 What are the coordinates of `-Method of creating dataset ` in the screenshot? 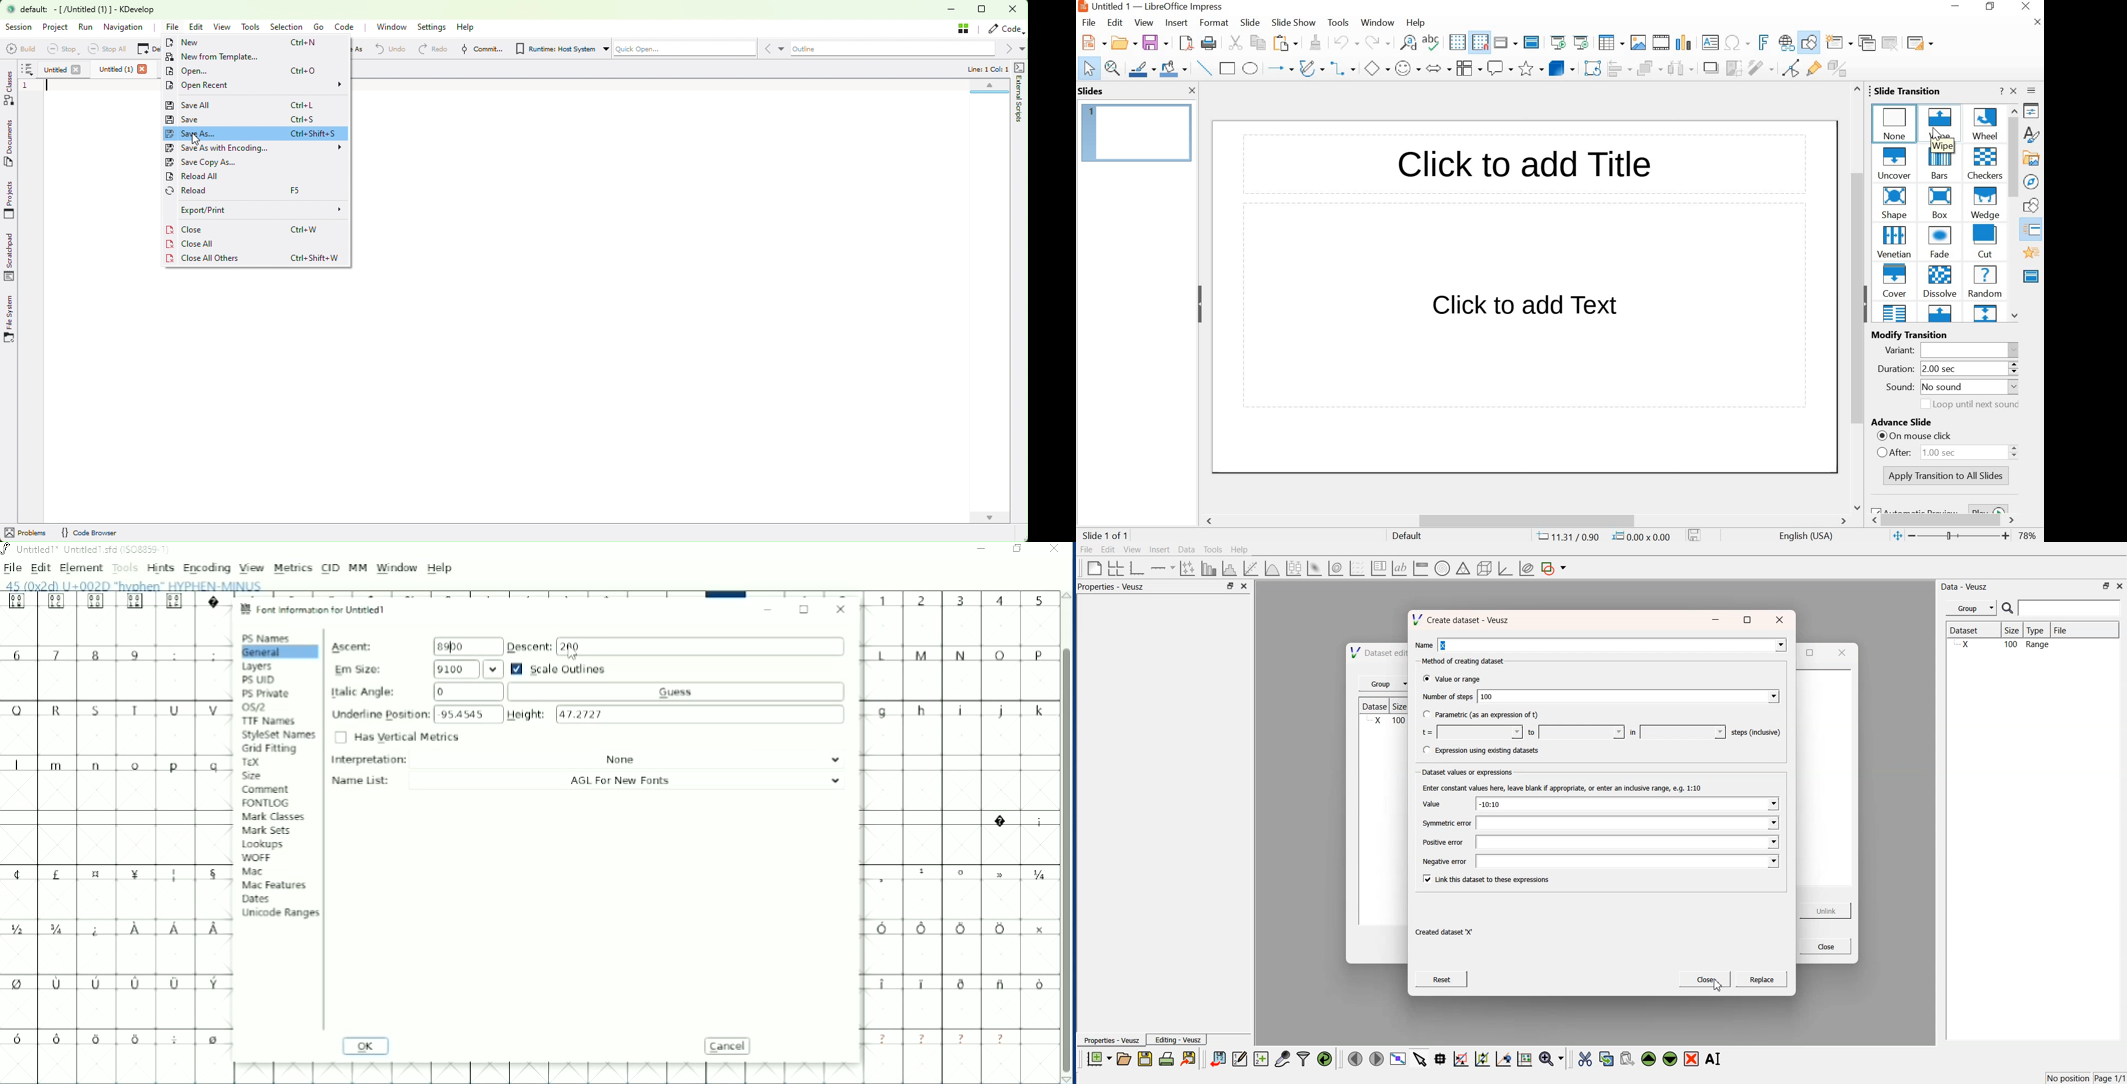 It's located at (1465, 662).